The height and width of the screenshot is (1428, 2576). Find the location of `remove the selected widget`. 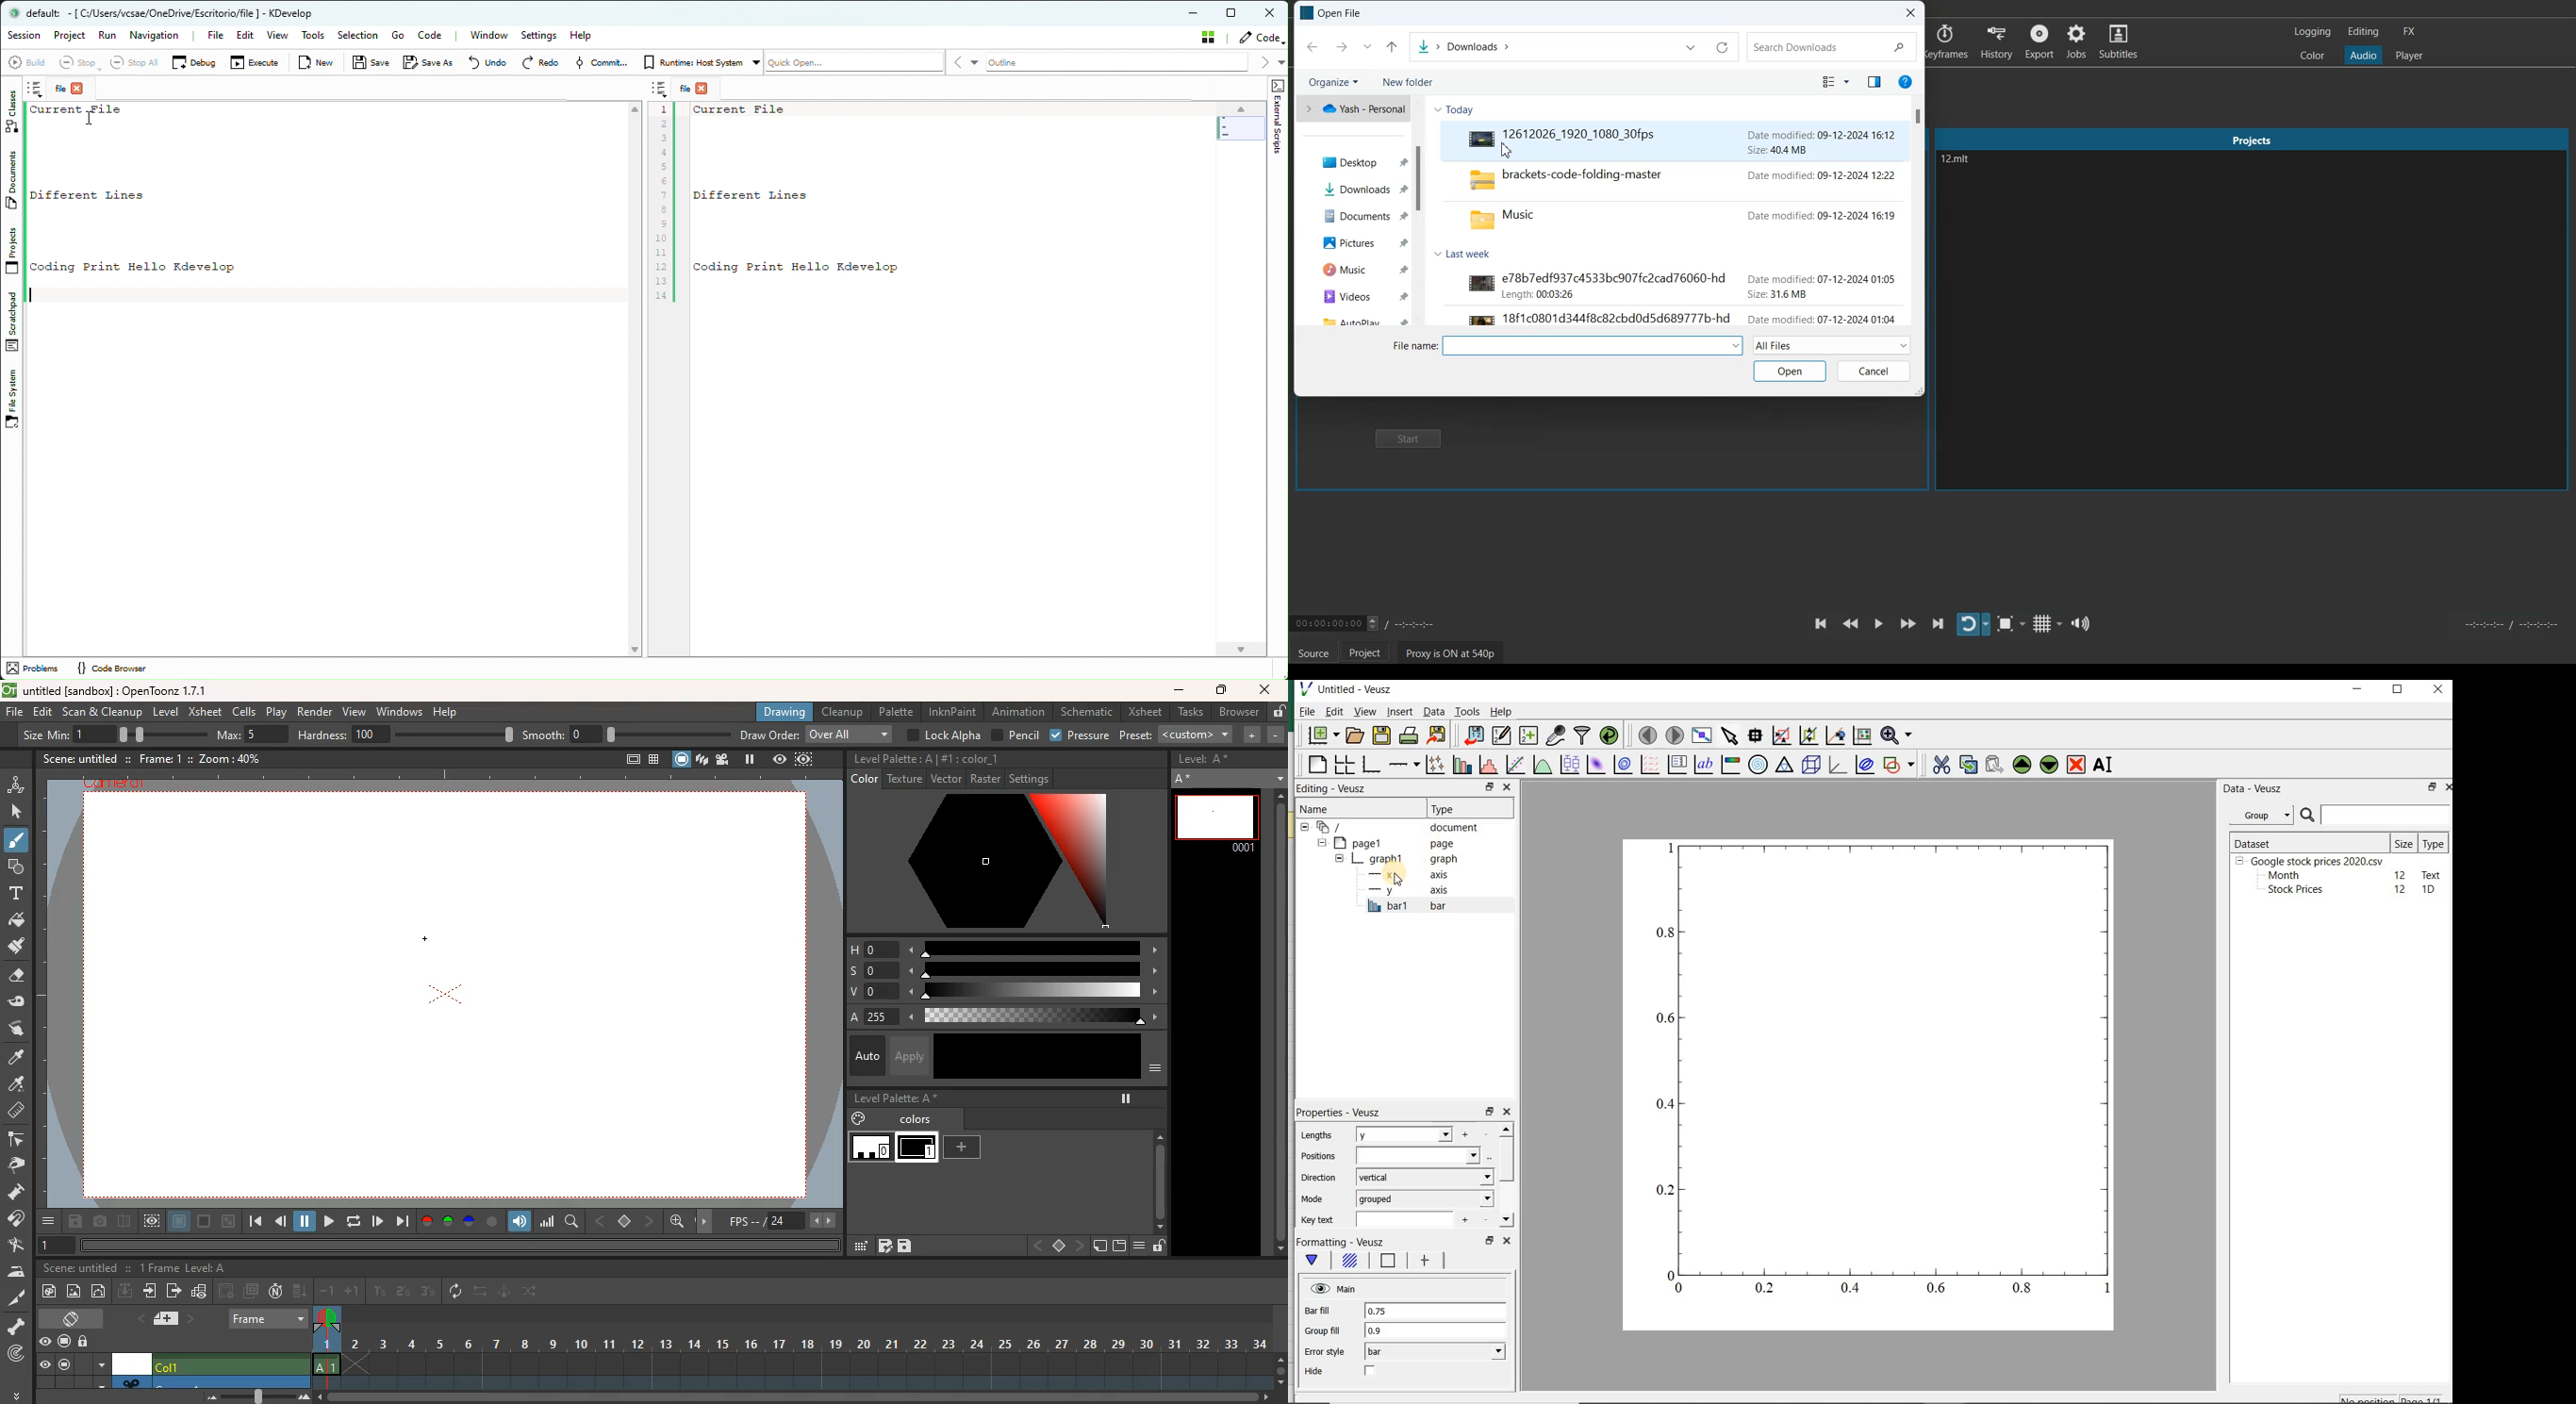

remove the selected widget is located at coordinates (2077, 764).